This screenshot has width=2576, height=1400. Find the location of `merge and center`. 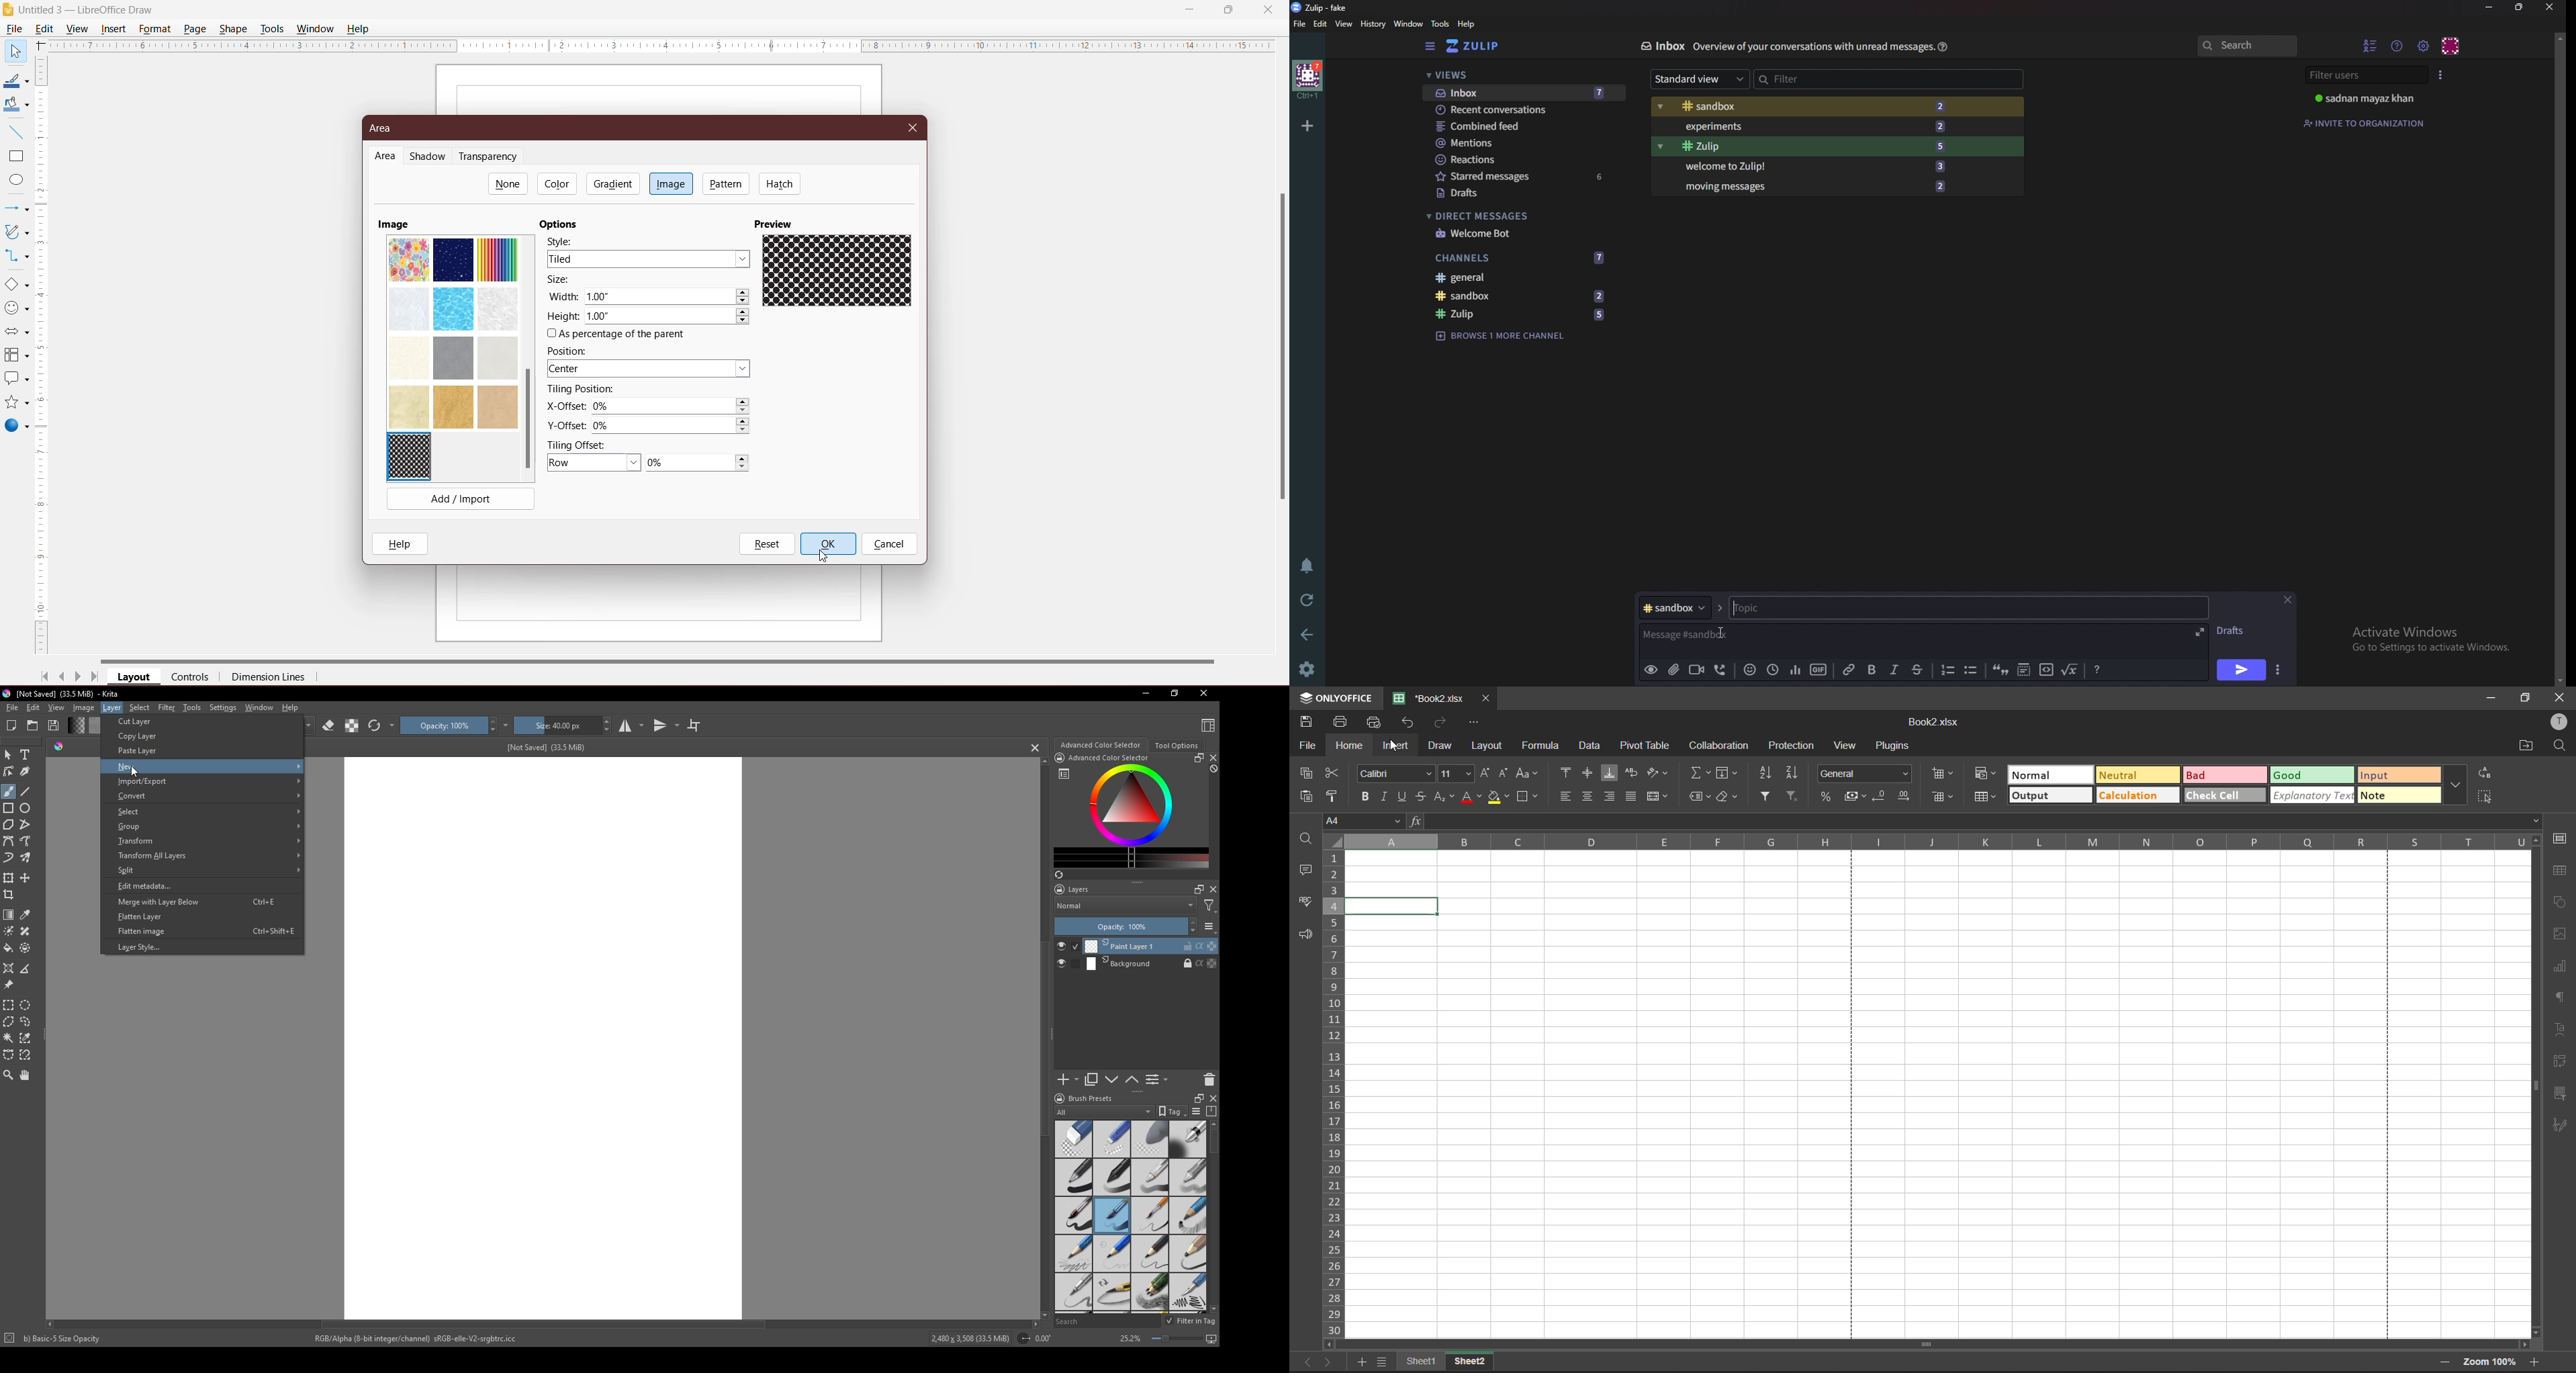

merge and center is located at coordinates (1657, 798).